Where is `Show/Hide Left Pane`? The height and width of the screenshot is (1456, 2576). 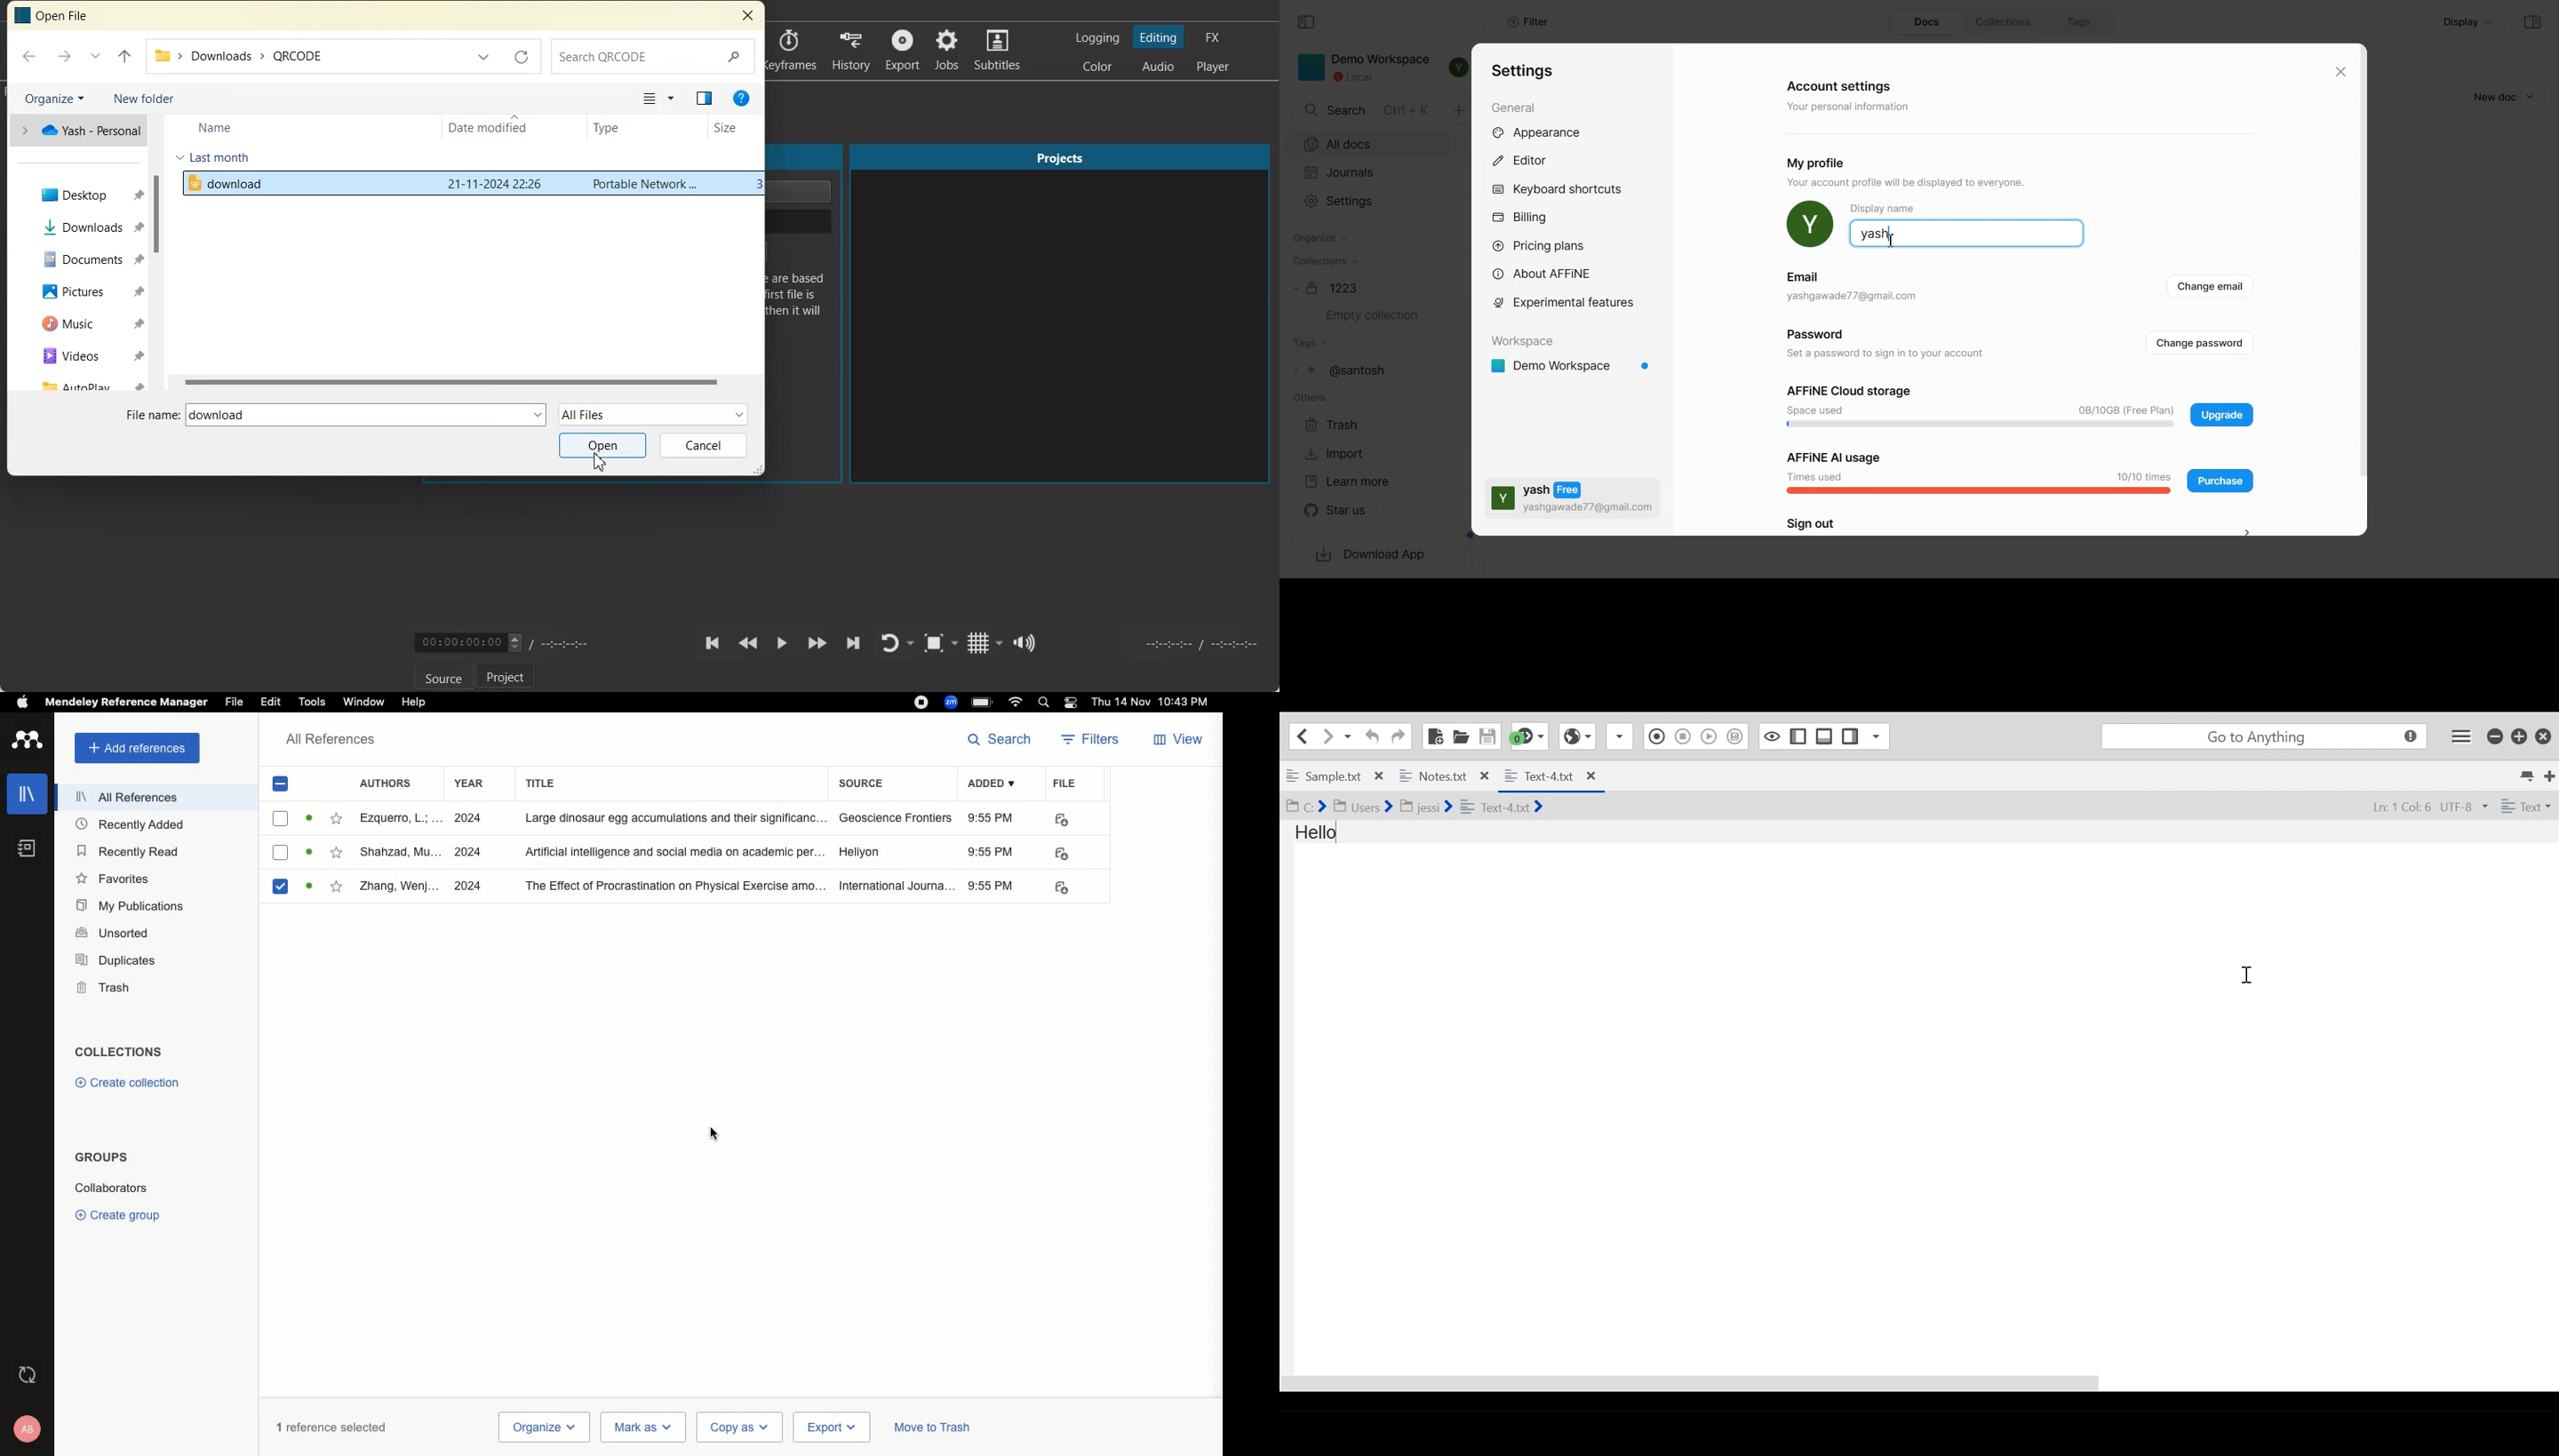
Show/Hide Left Pane is located at coordinates (1798, 737).